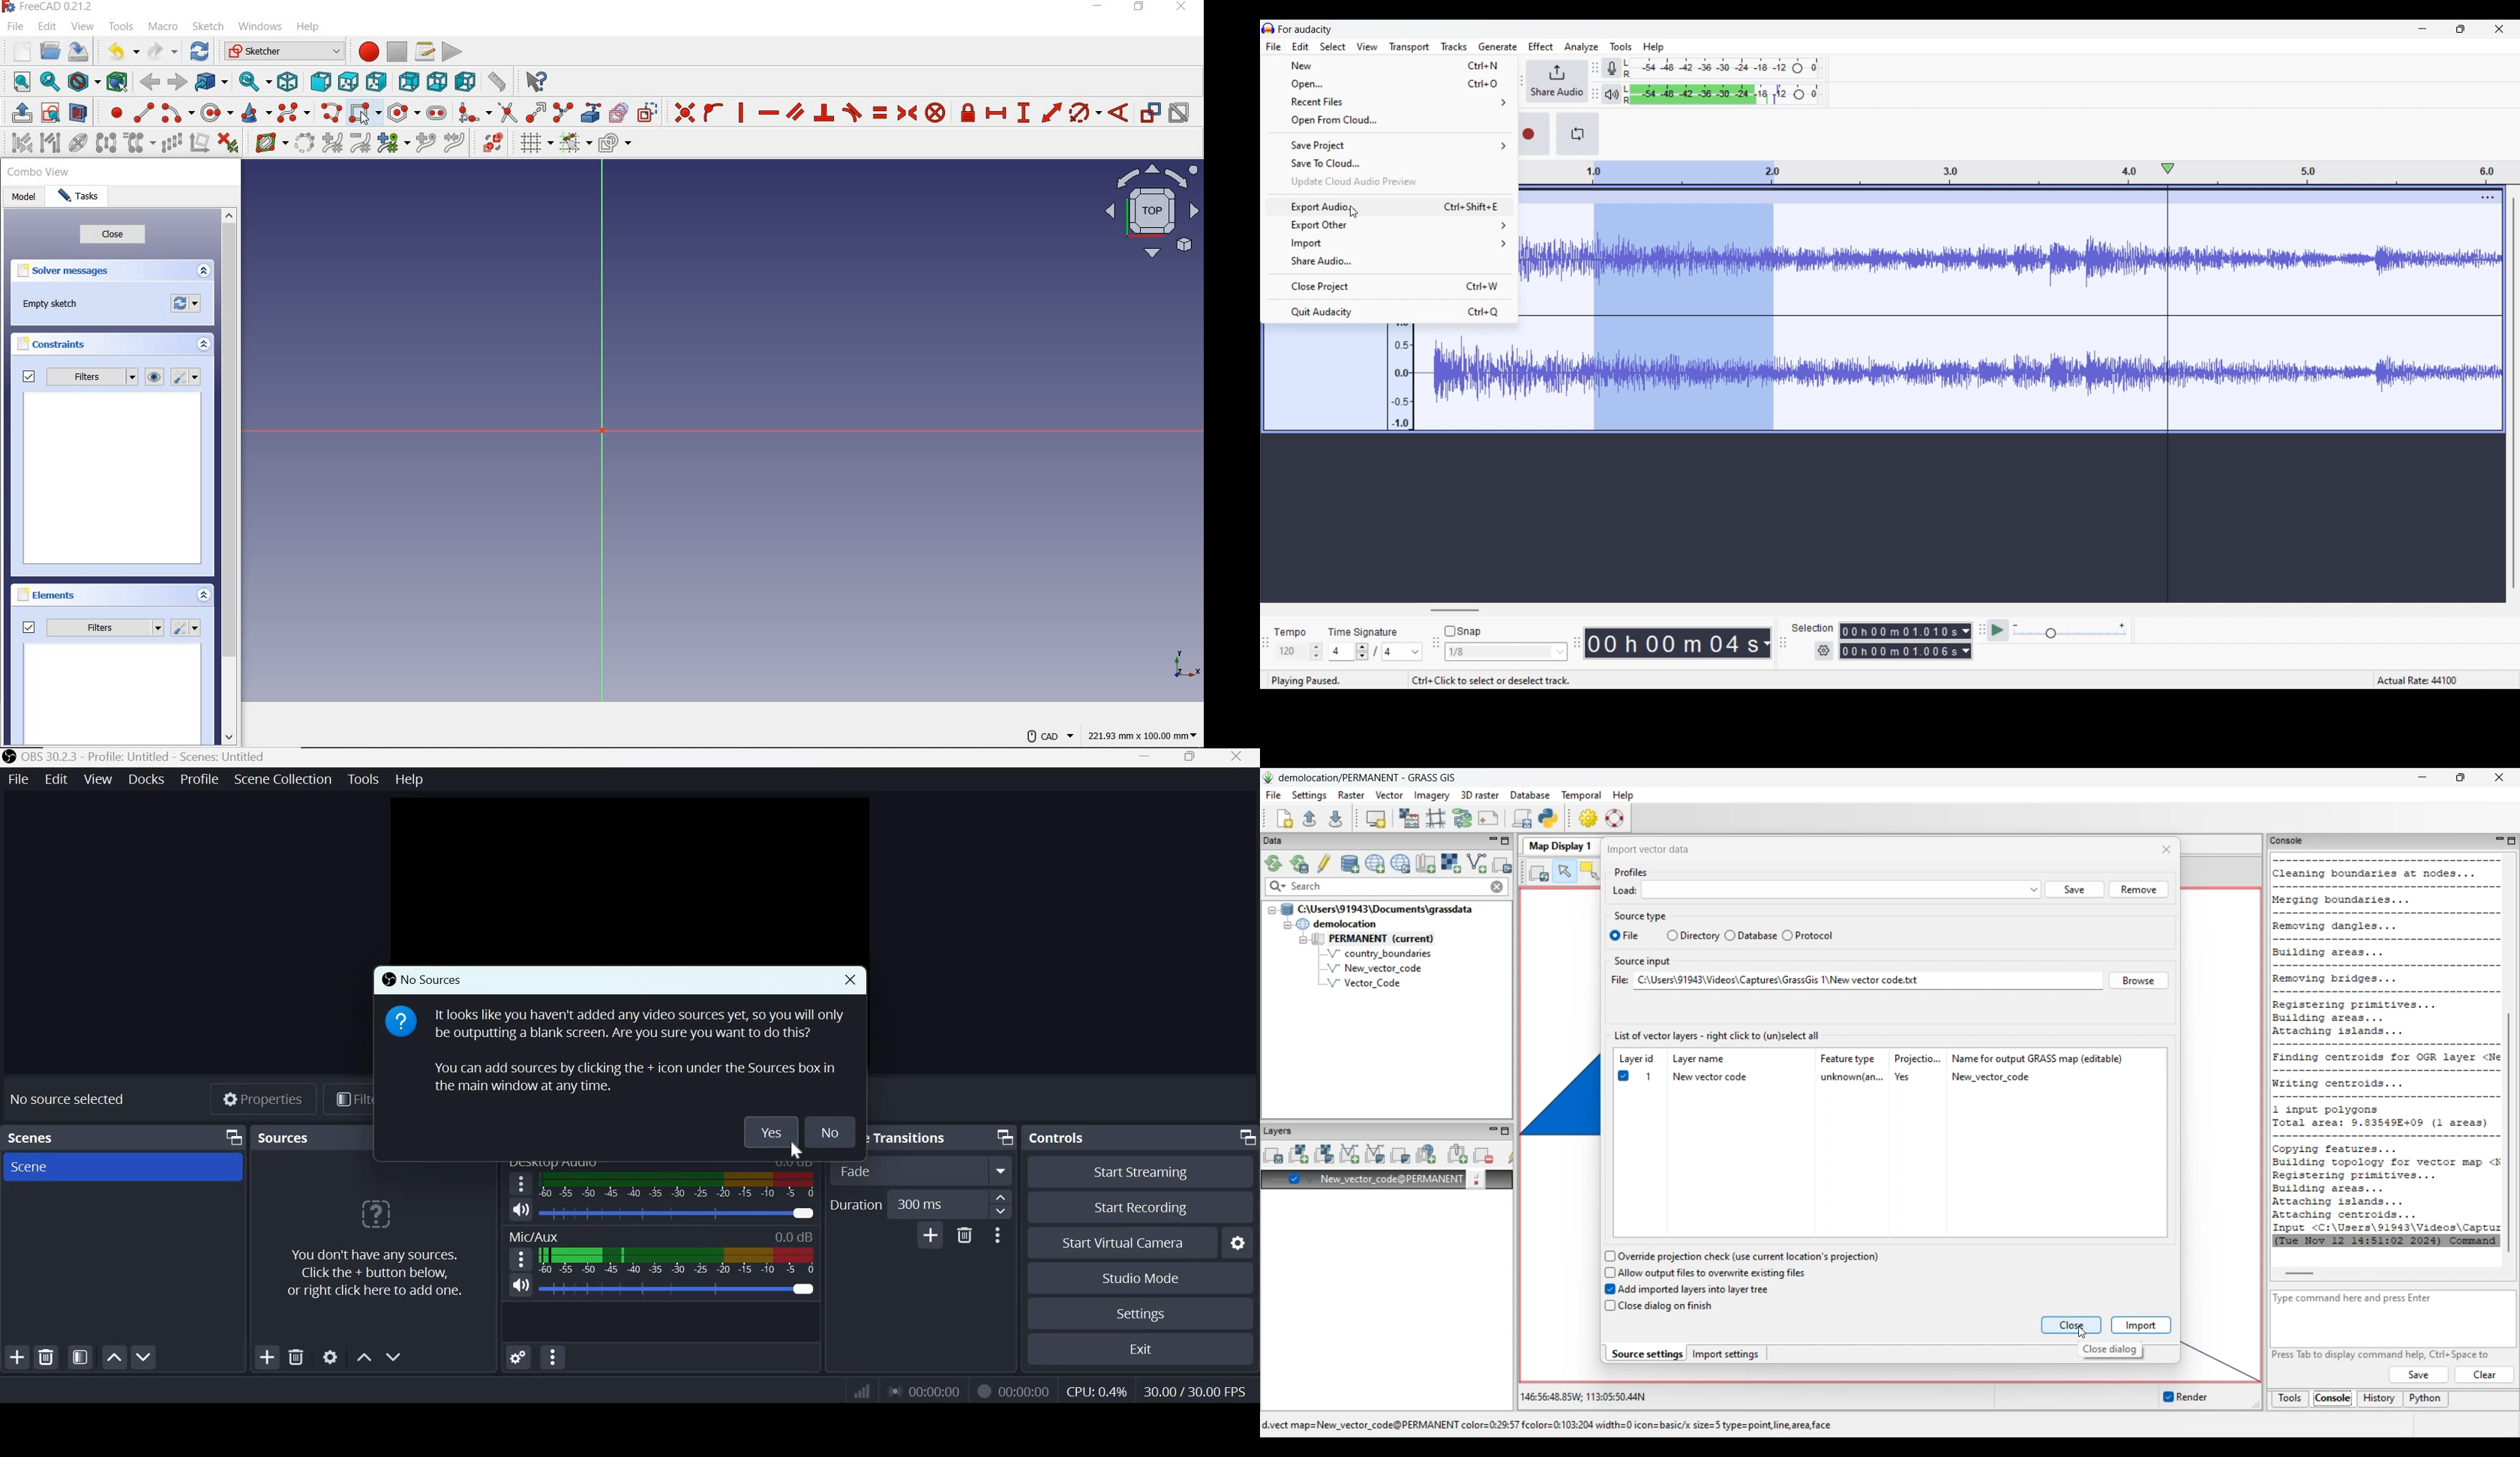 Image resolution: width=2520 pixels, height=1484 pixels. What do you see at coordinates (713, 113) in the screenshot?
I see `constrain point onto object` at bounding box center [713, 113].